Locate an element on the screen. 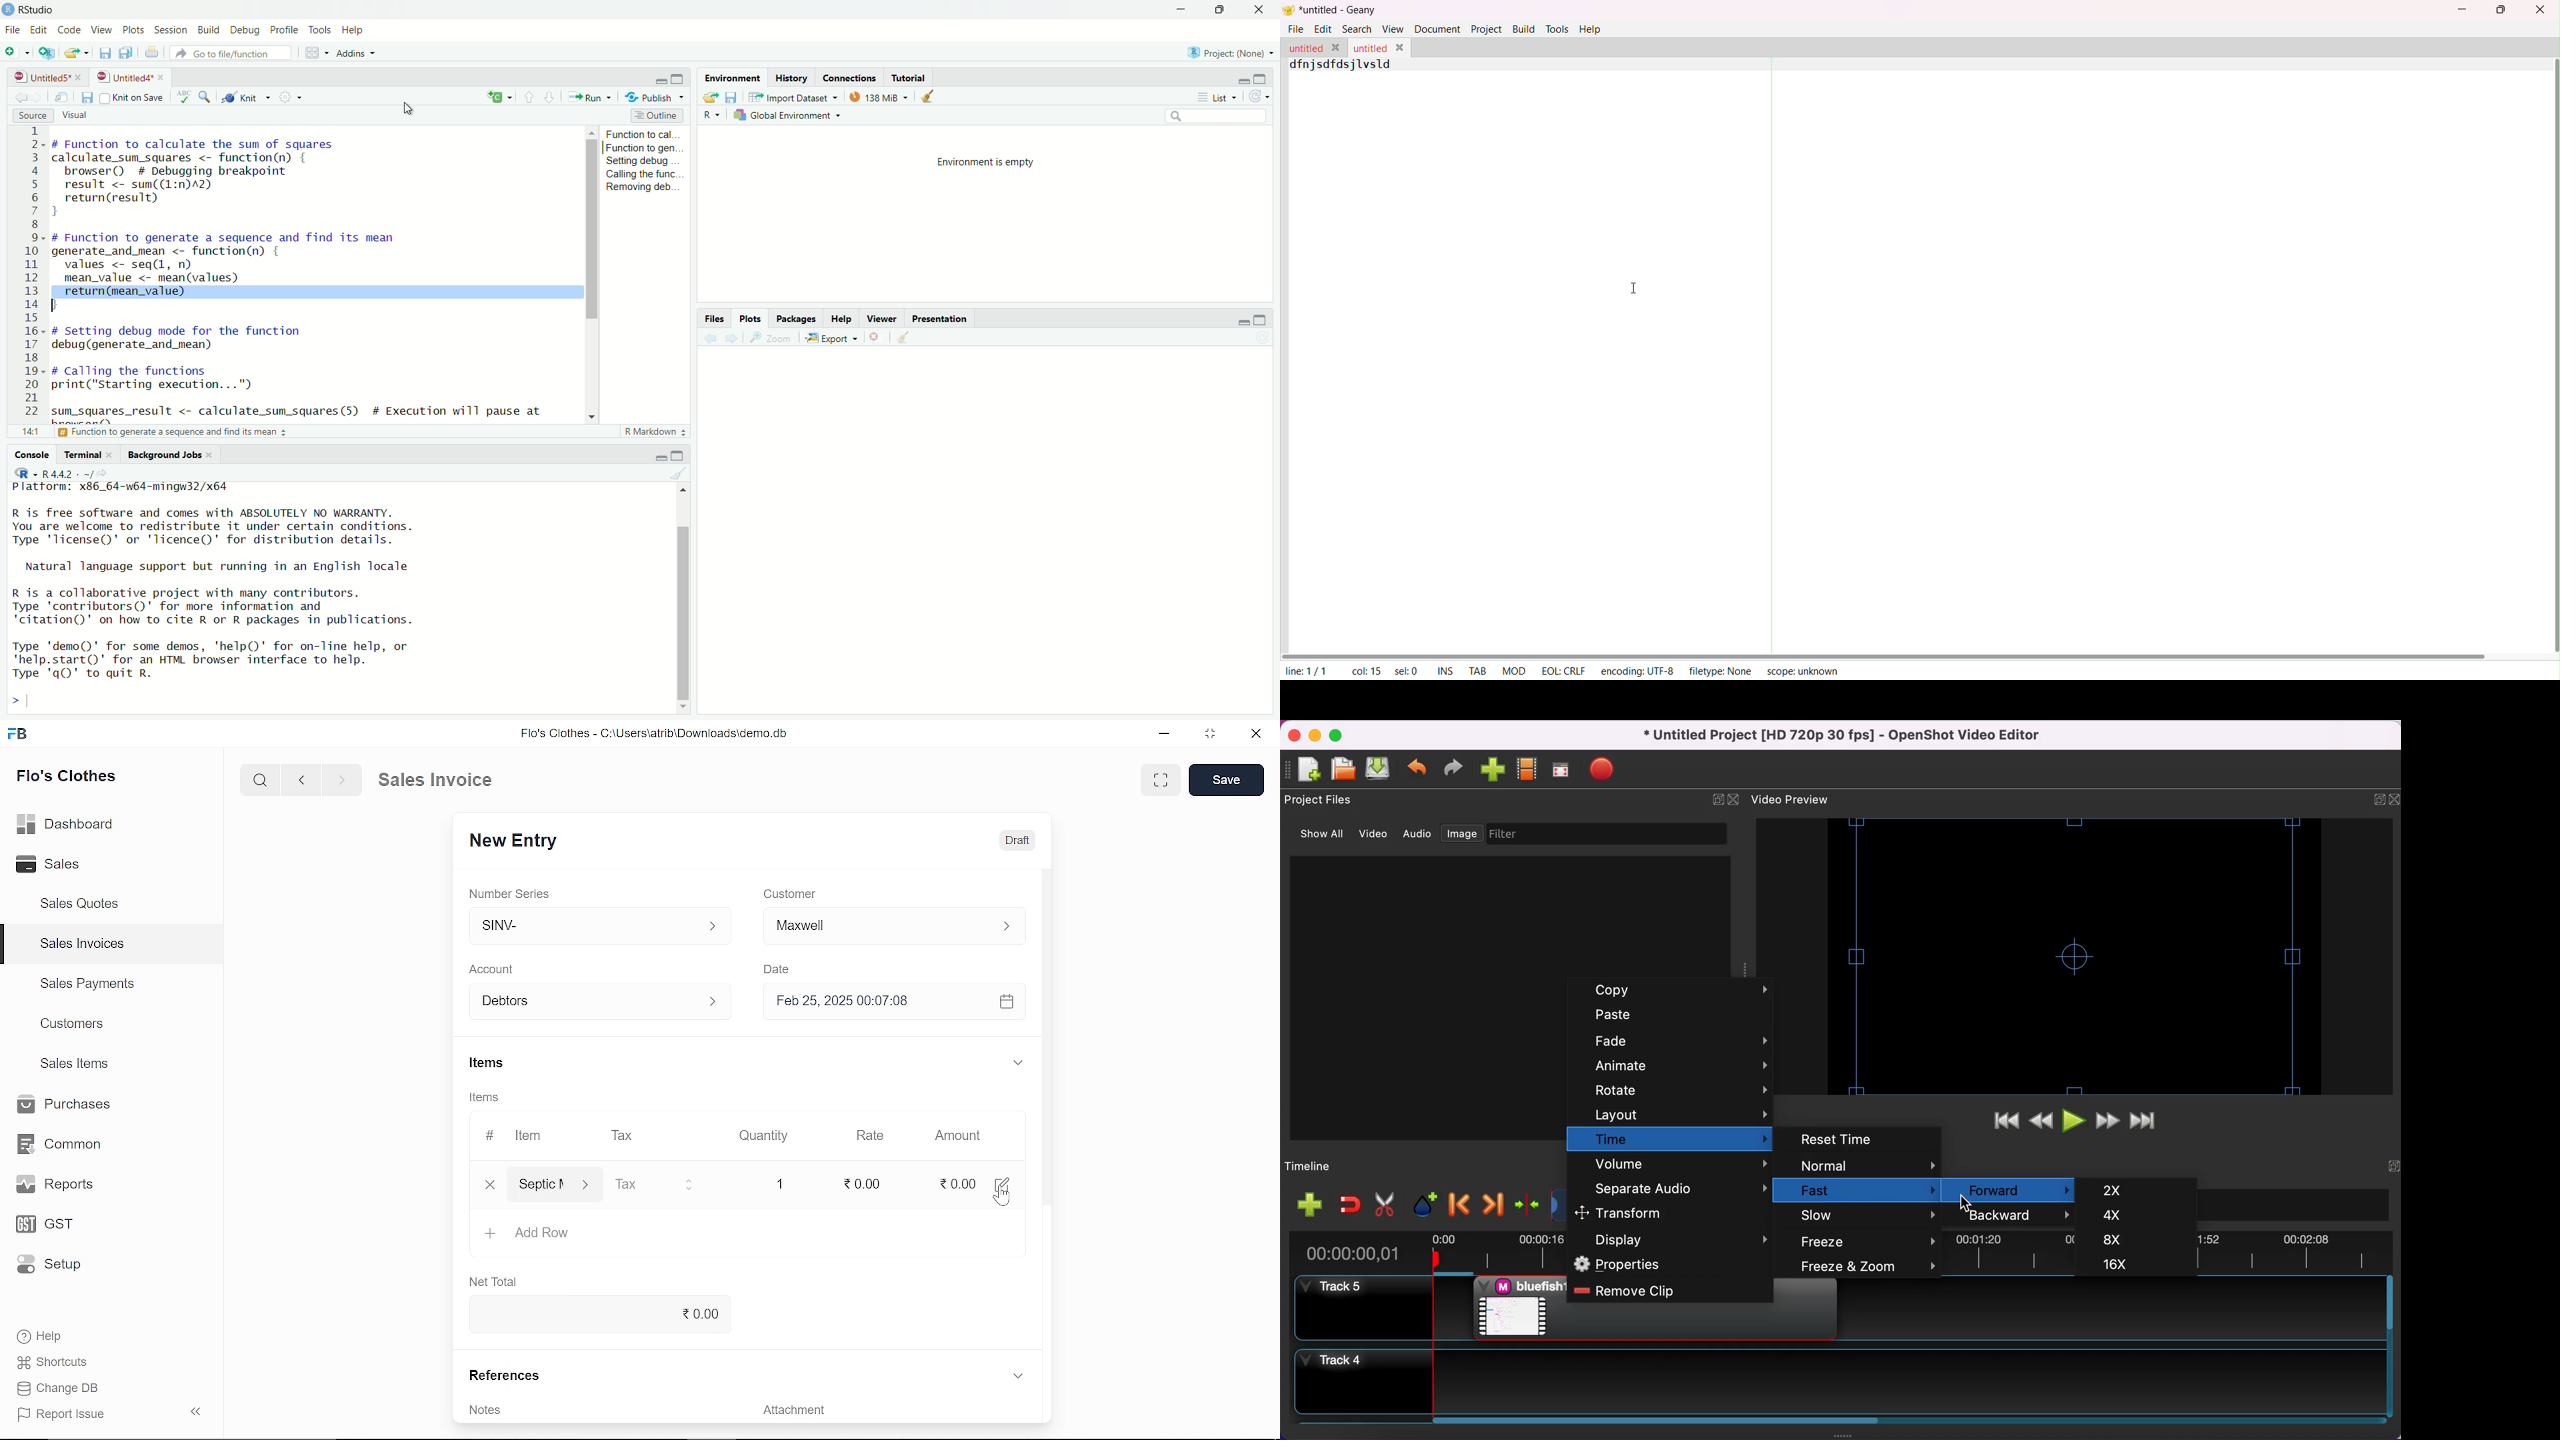 Image resolution: width=2576 pixels, height=1456 pixels. Net Total is located at coordinates (494, 1281).